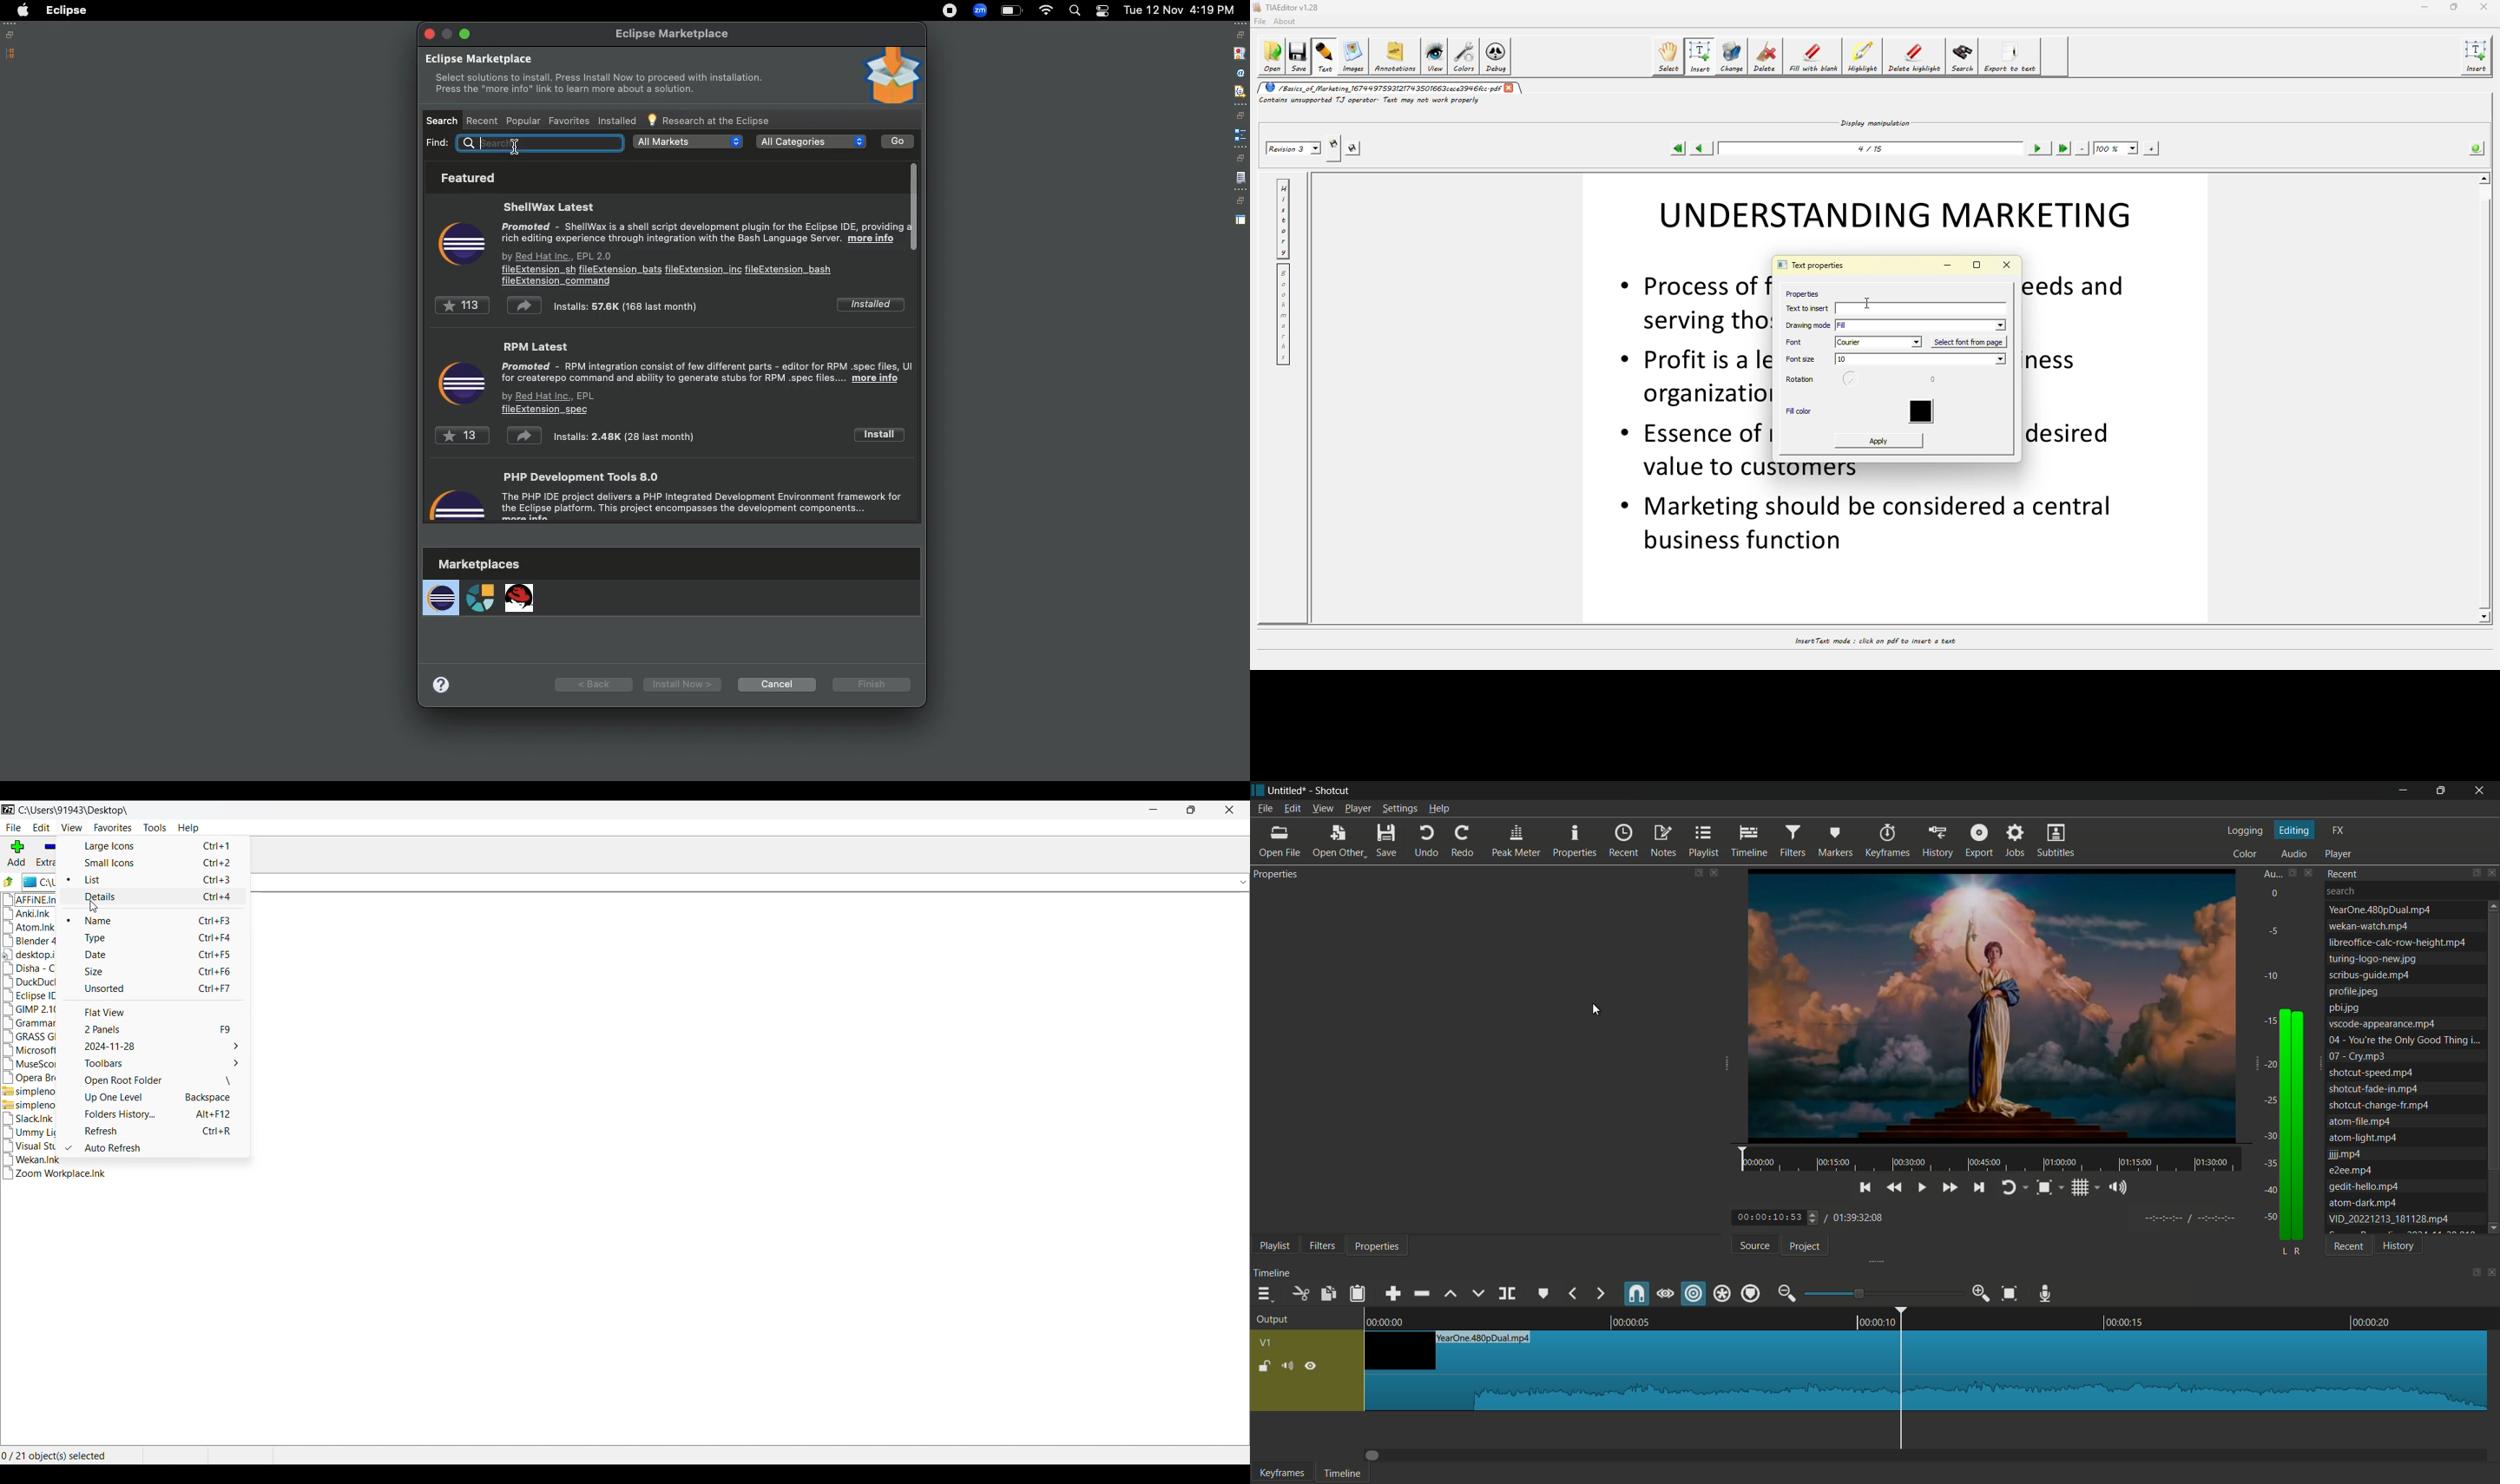 The height and width of the screenshot is (1484, 2520). What do you see at coordinates (2395, 942) in the screenshot?
I see `file-3` at bounding box center [2395, 942].